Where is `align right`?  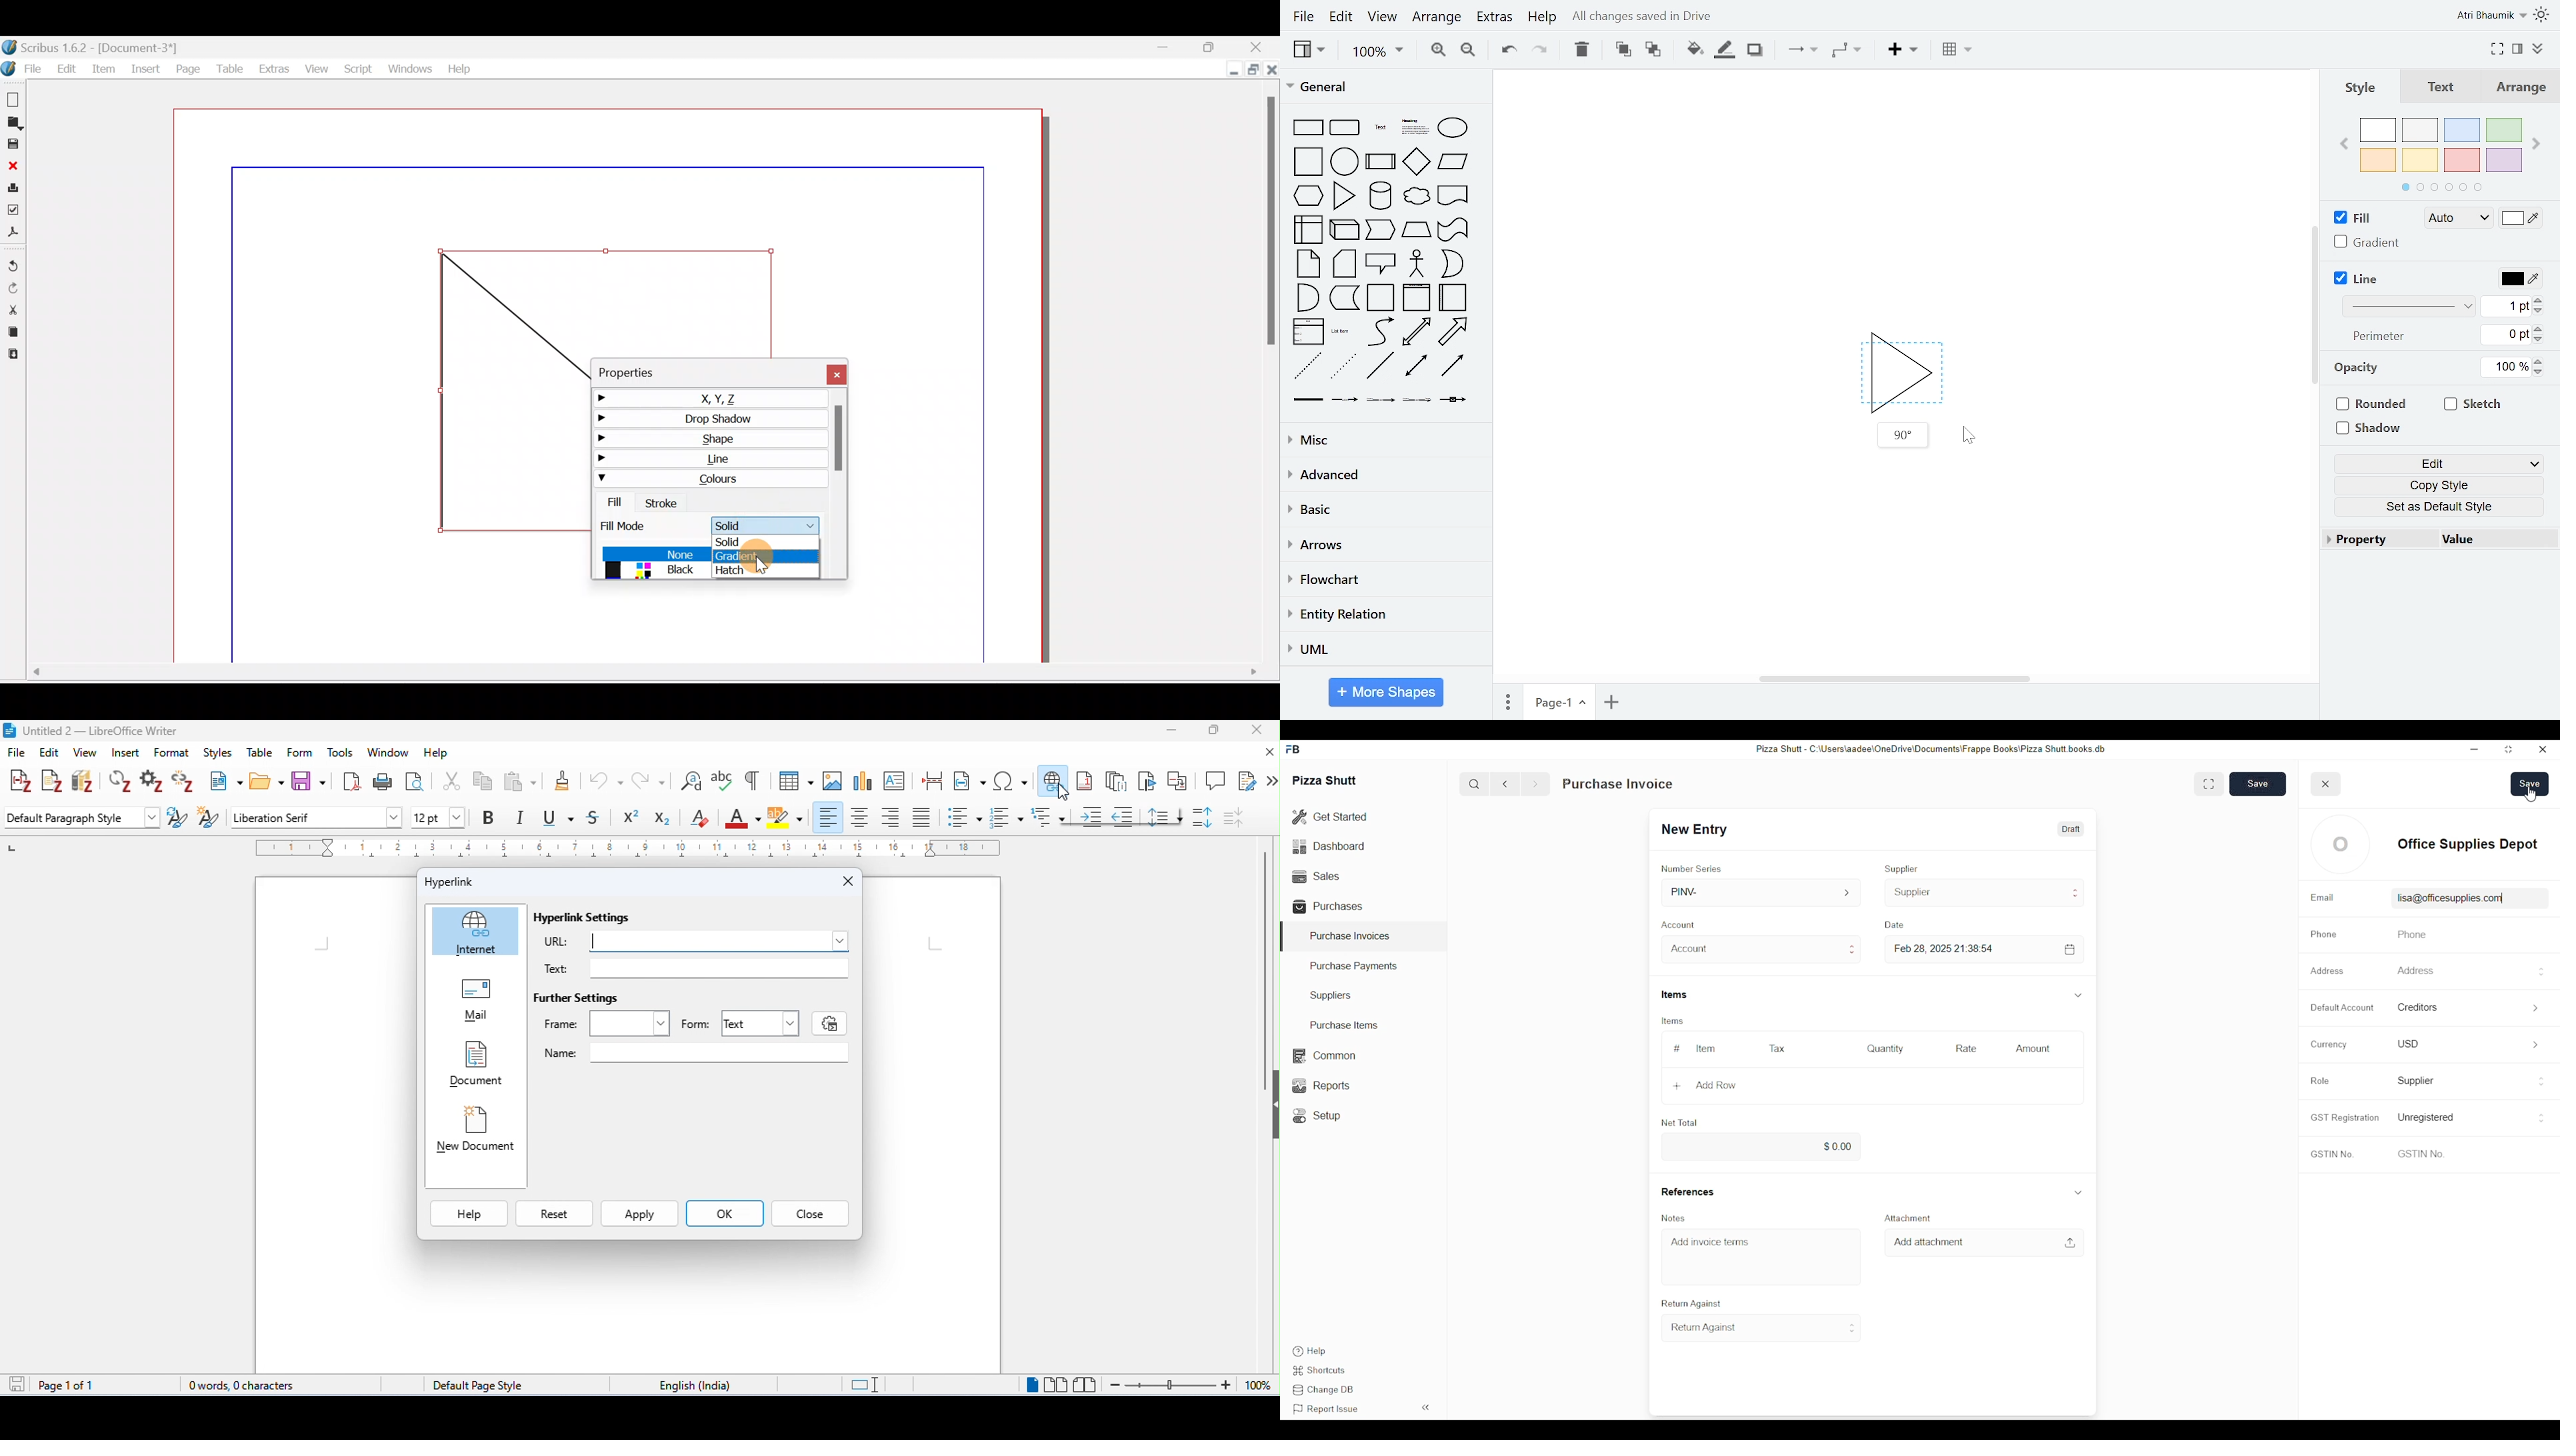
align right is located at coordinates (892, 817).